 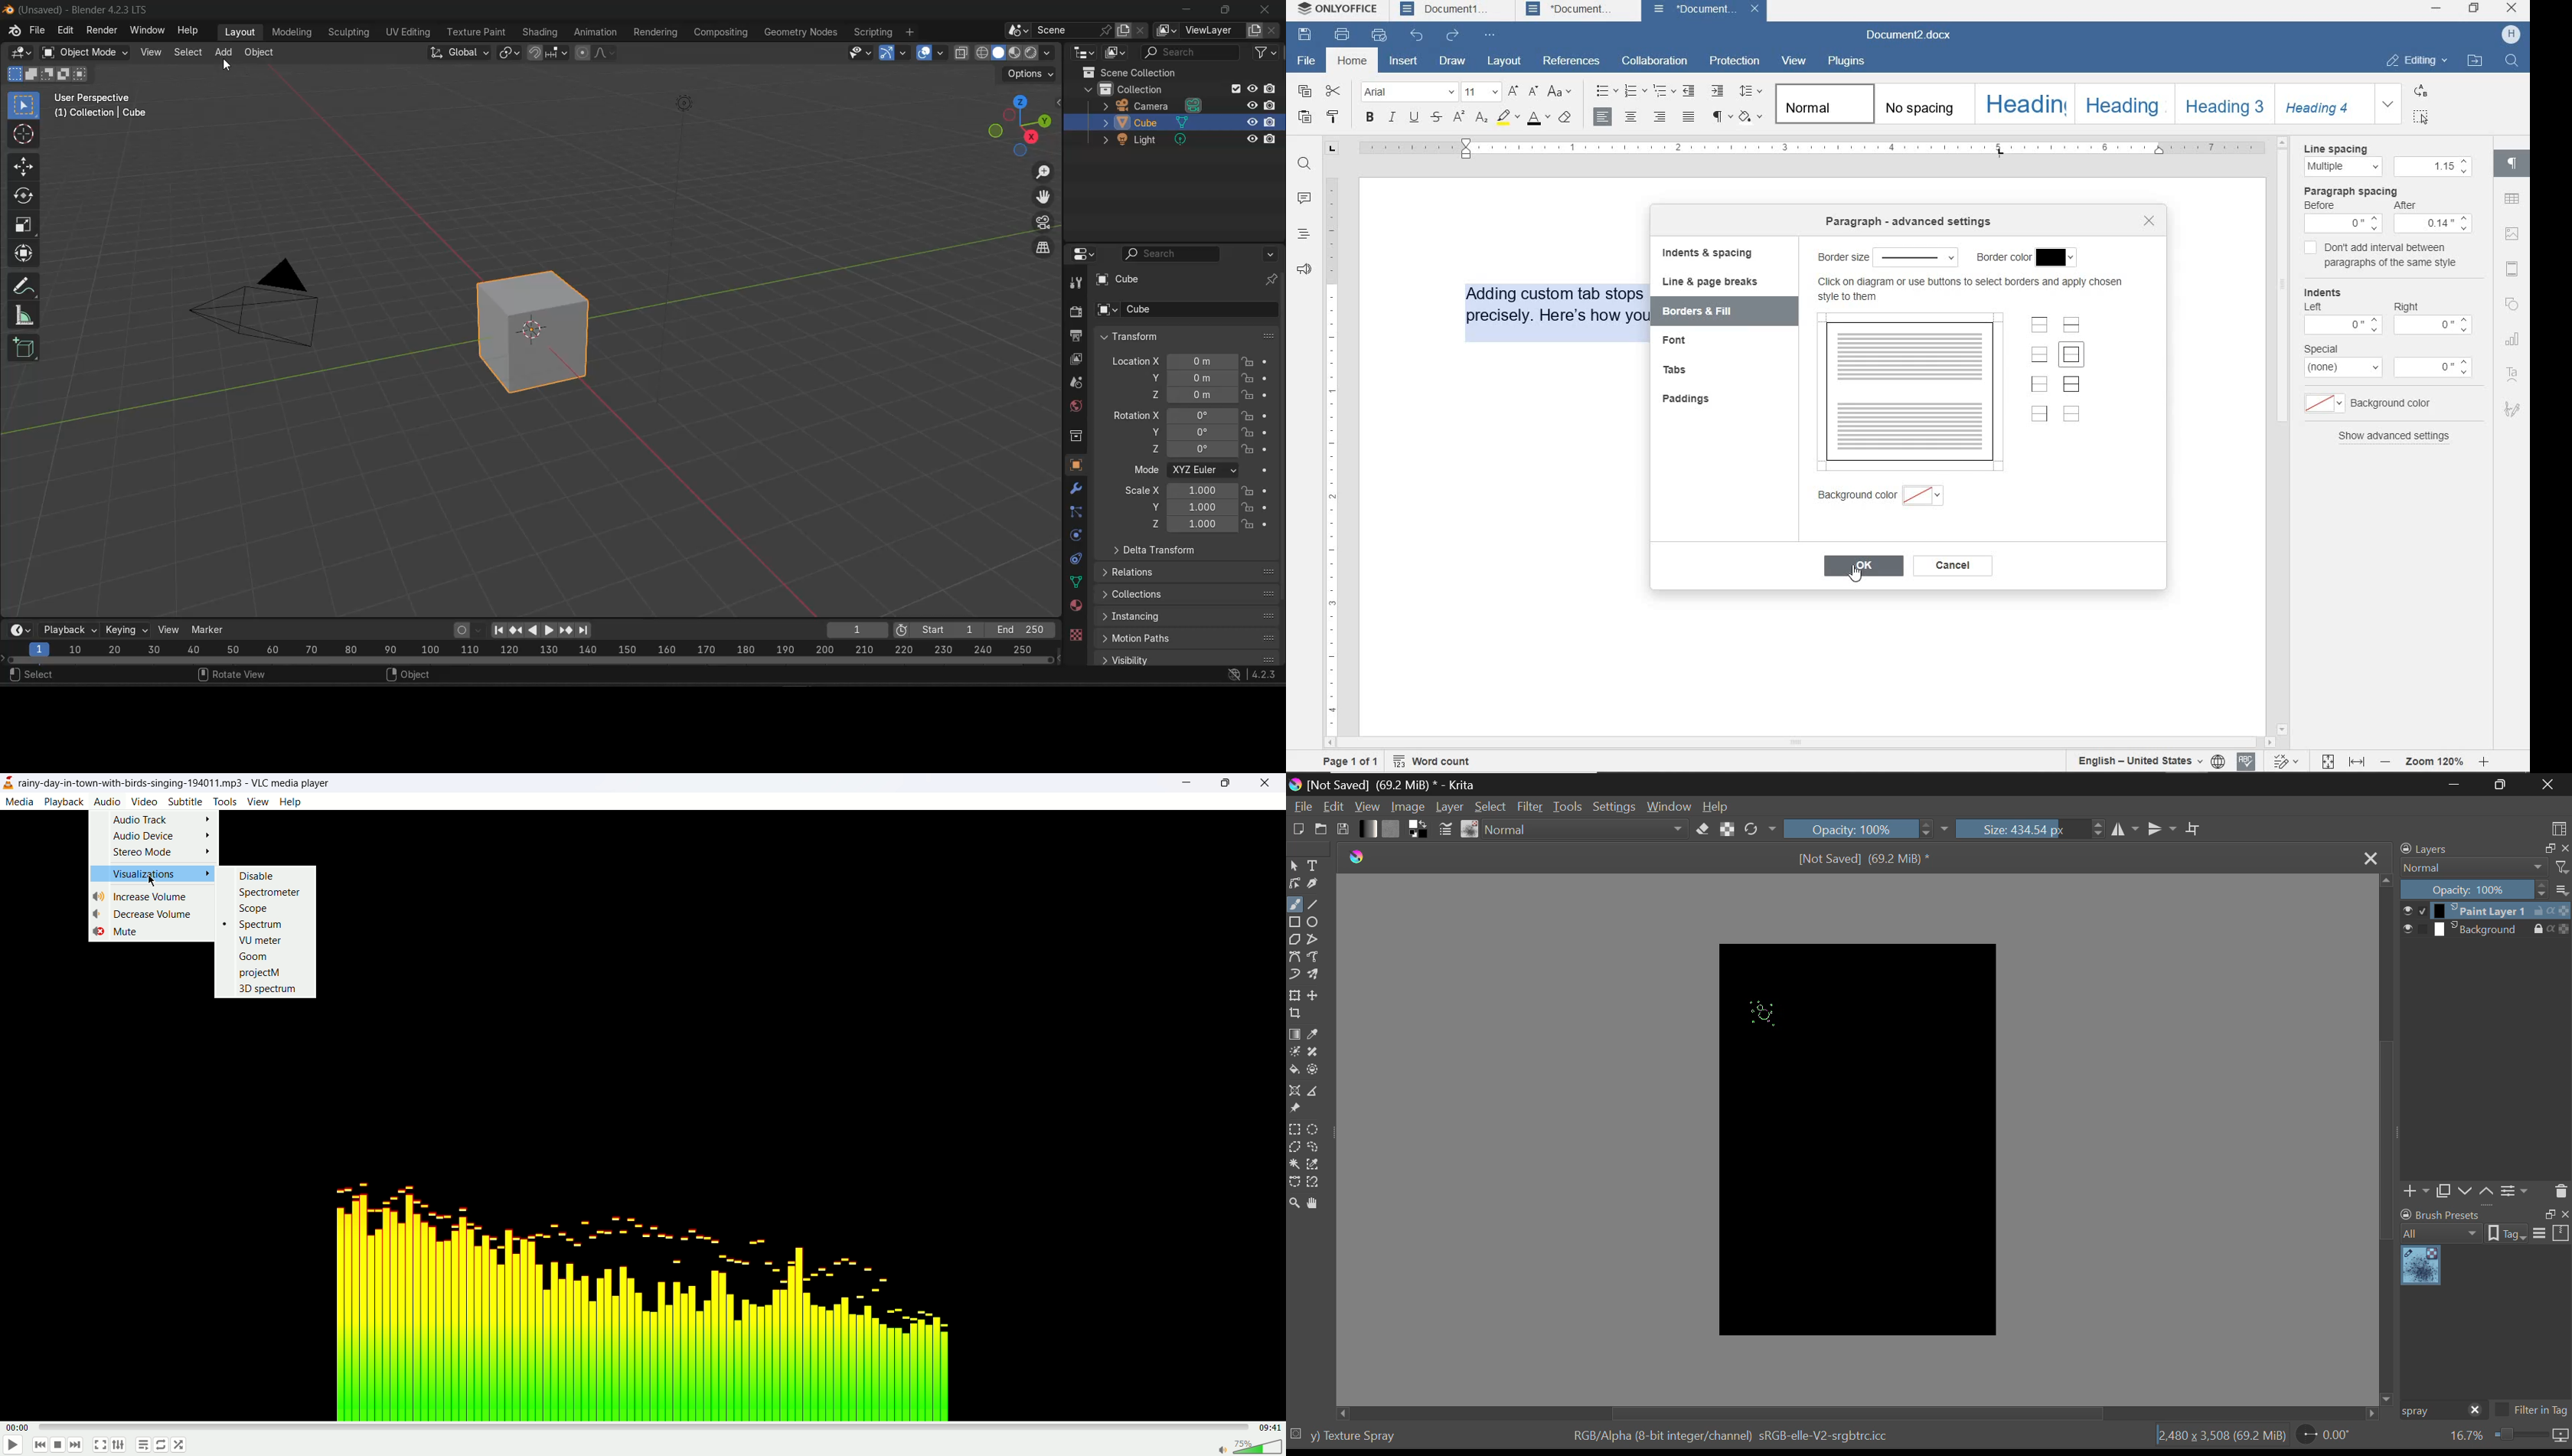 I want to click on text art, so click(x=2514, y=369).